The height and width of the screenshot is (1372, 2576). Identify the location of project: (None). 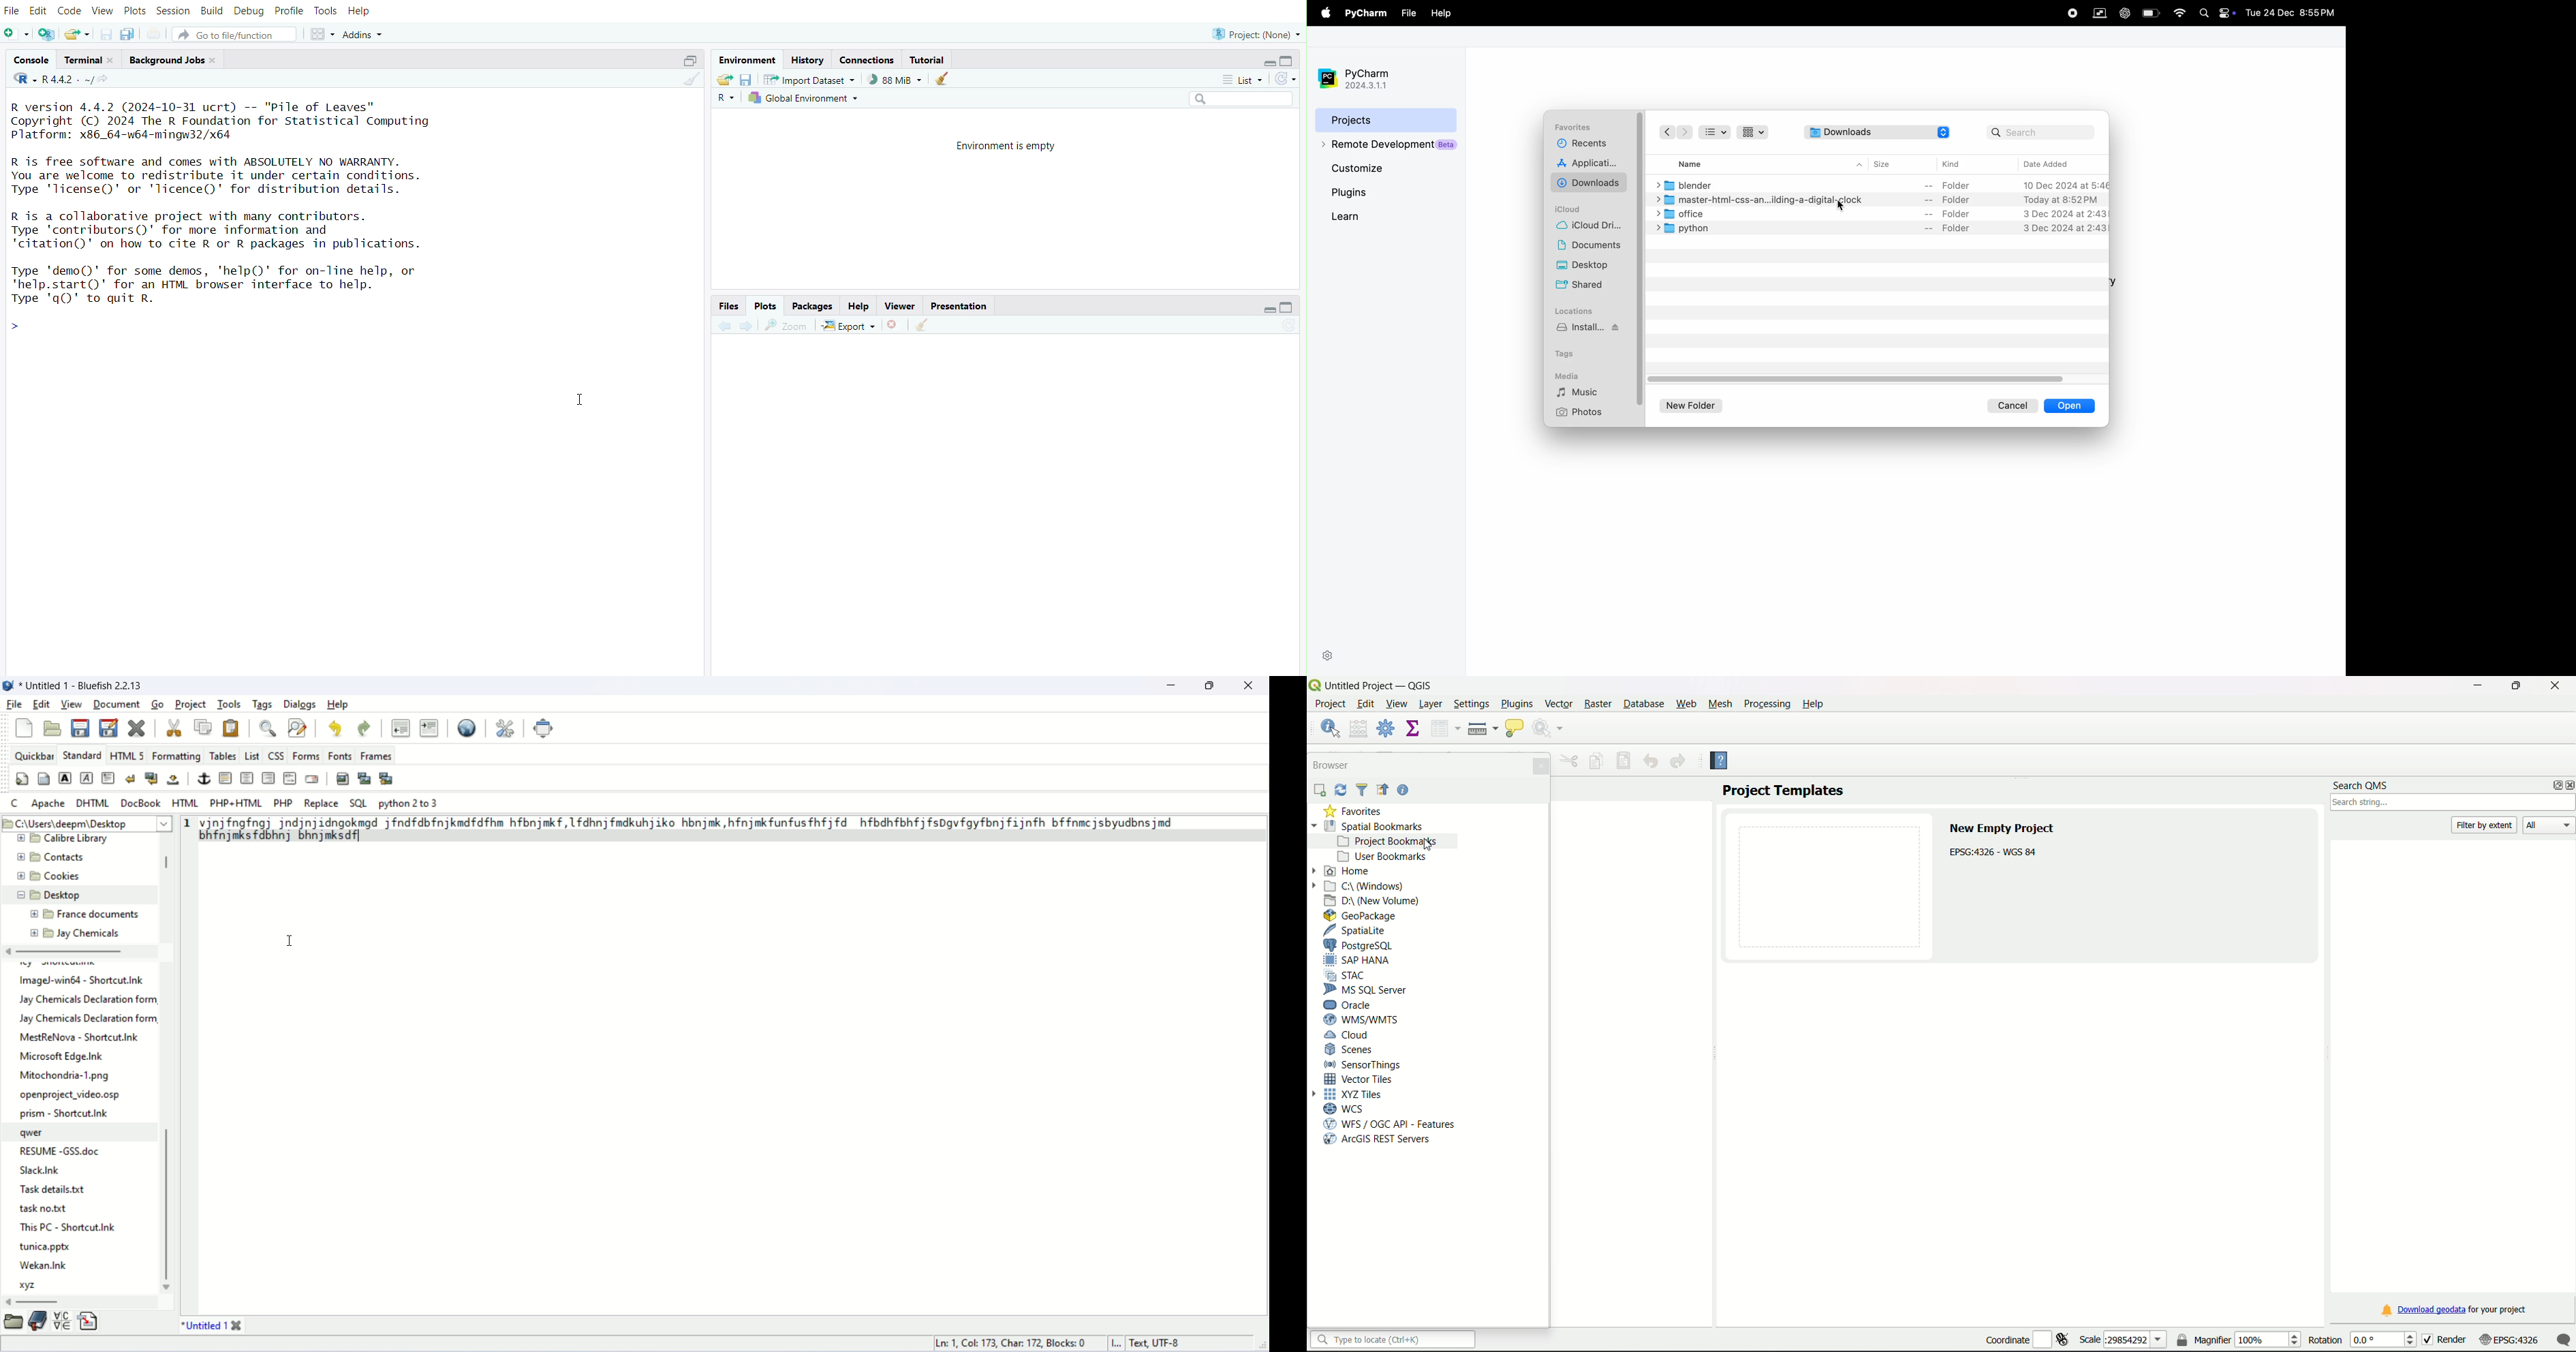
(1254, 33).